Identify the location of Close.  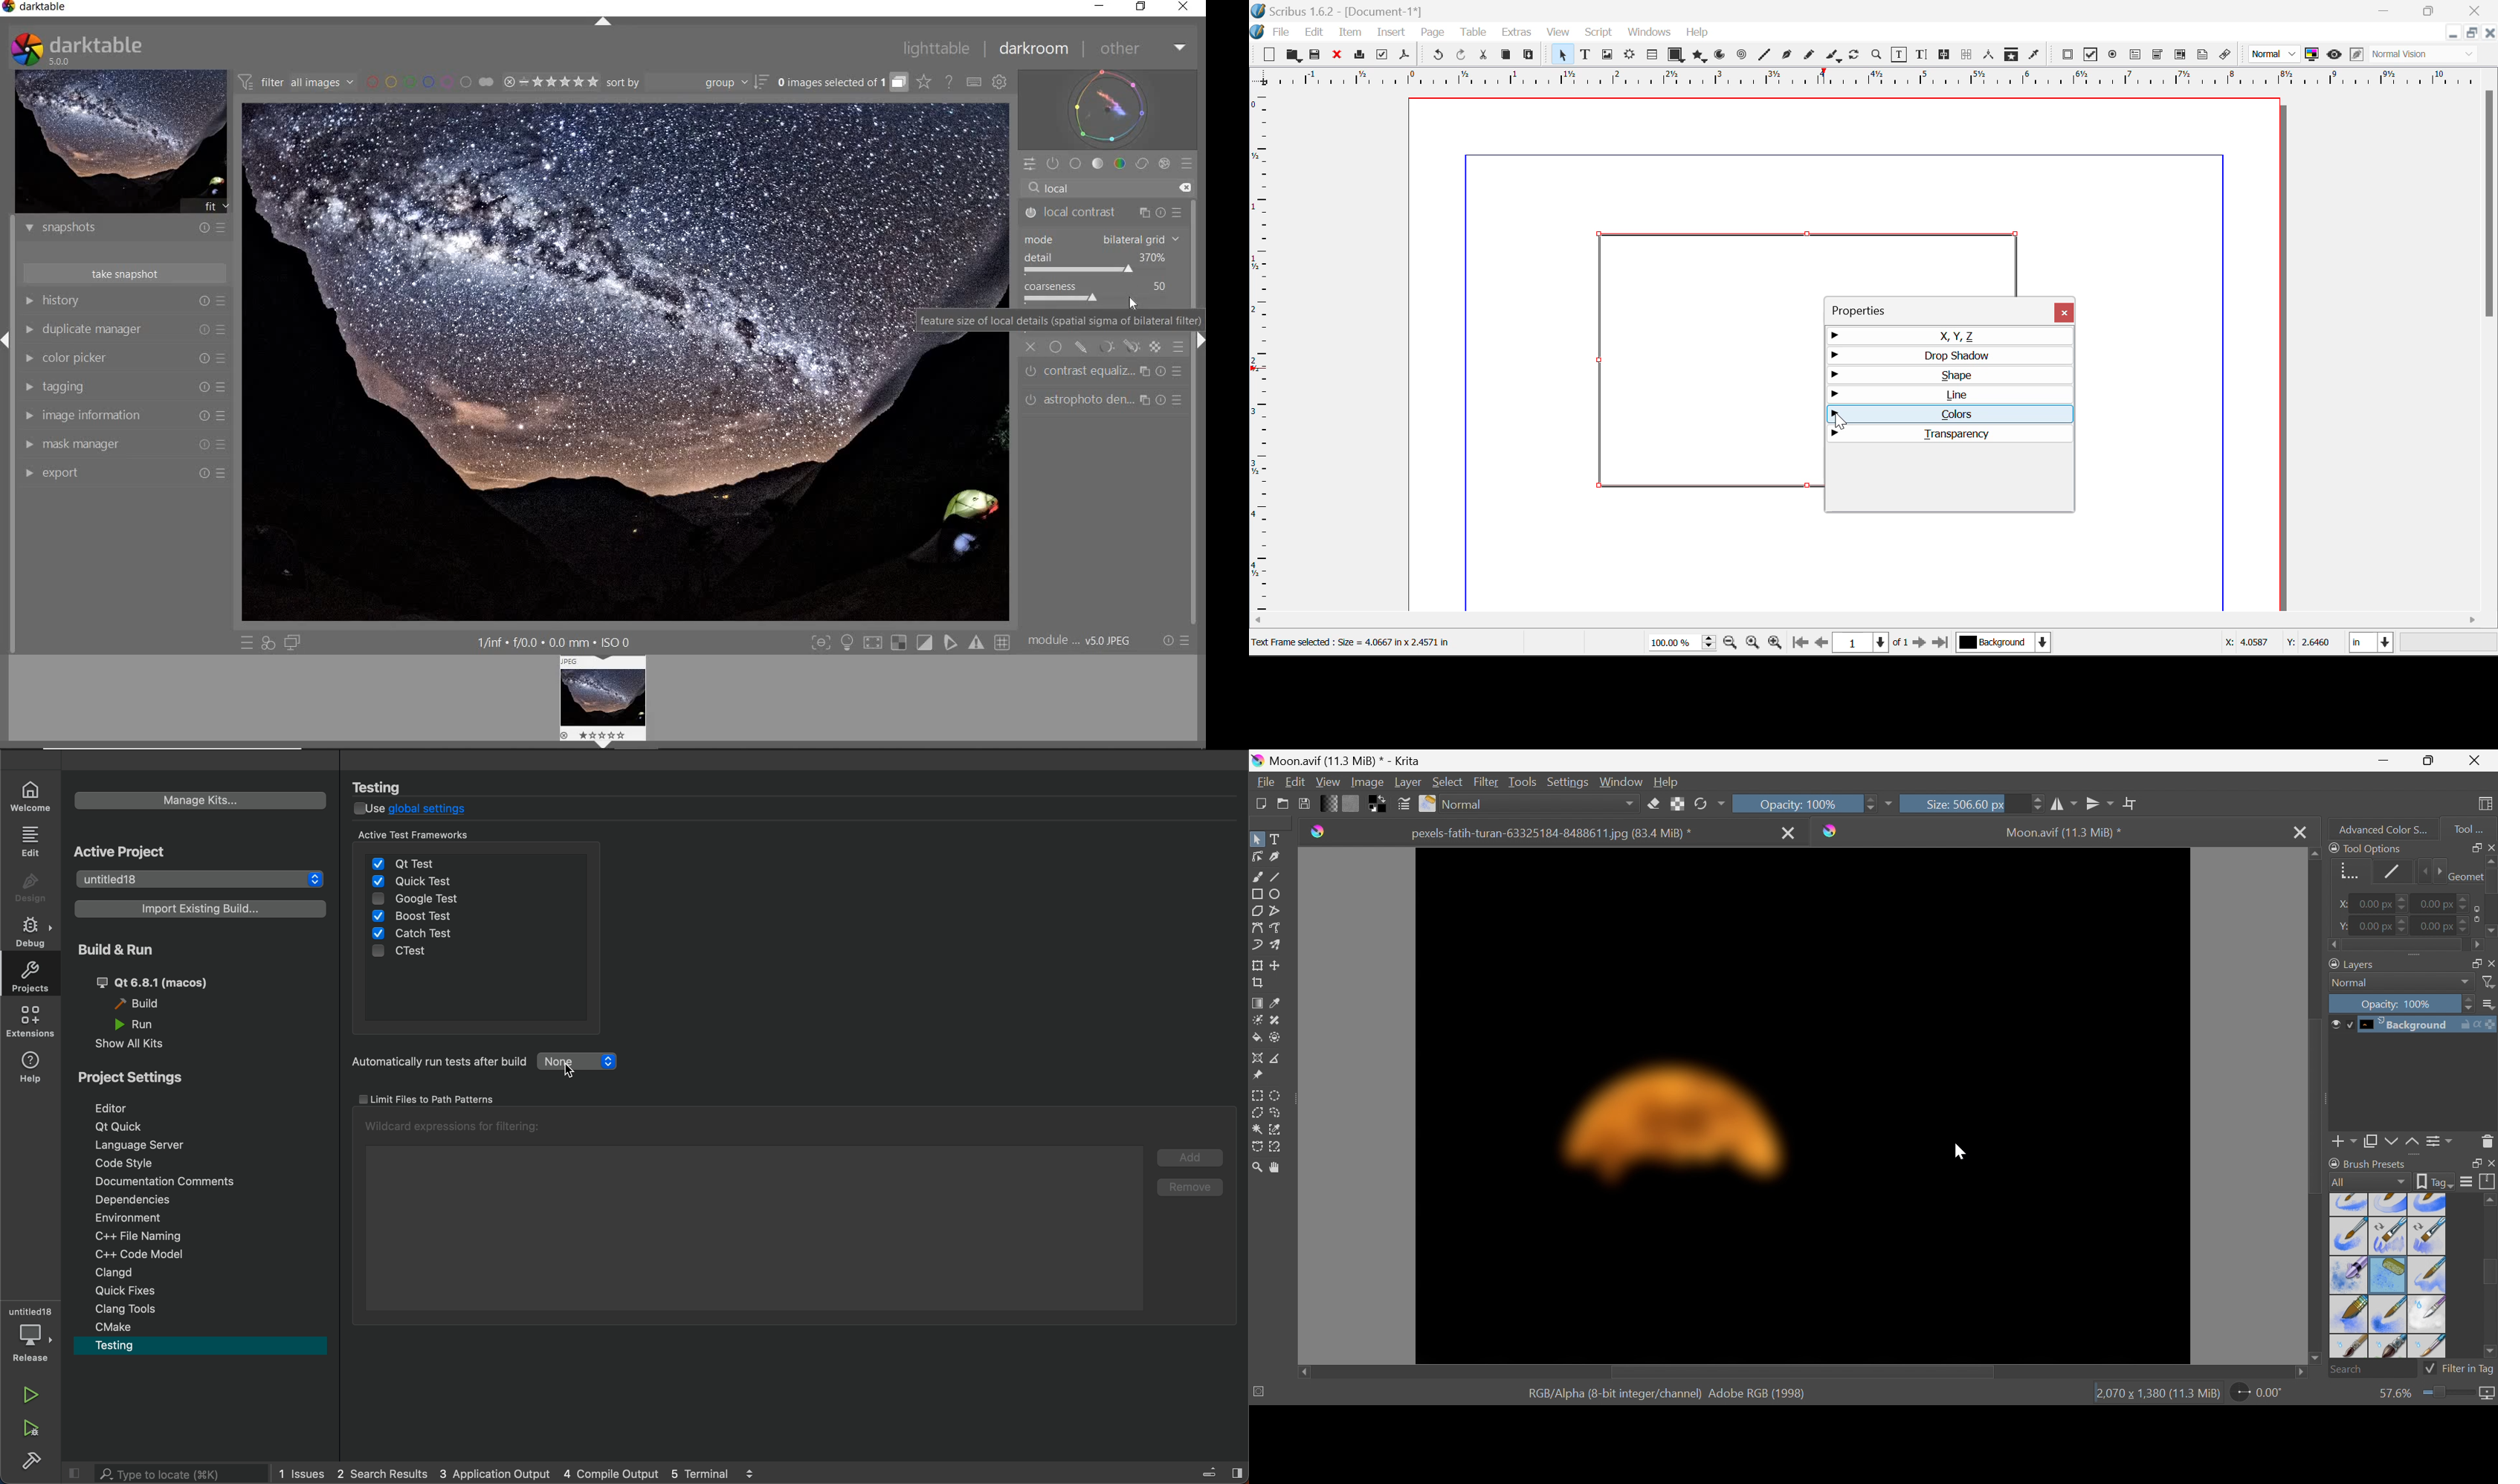
(2490, 33).